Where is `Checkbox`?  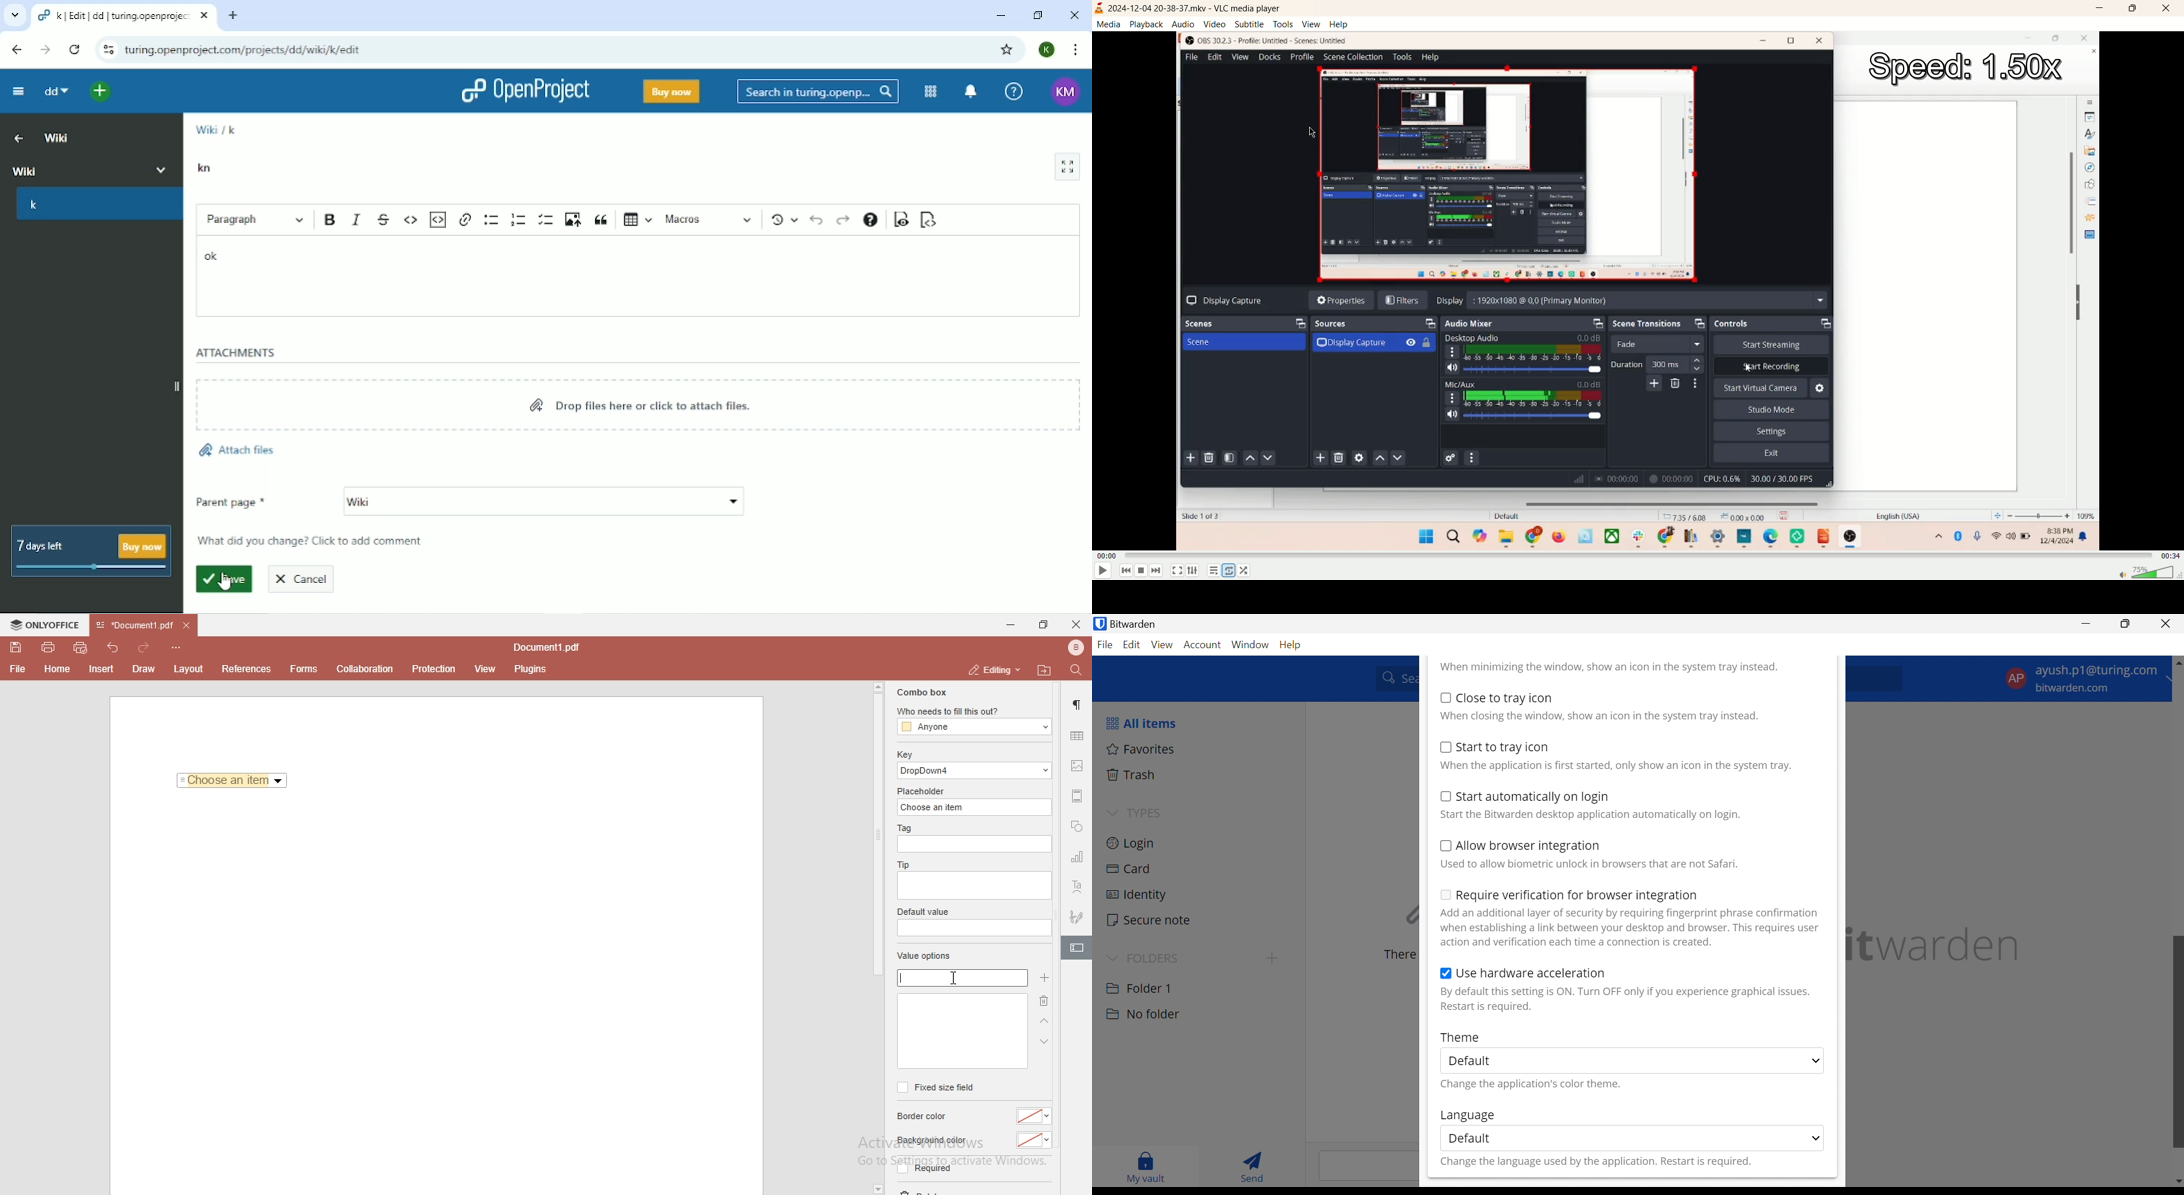 Checkbox is located at coordinates (1444, 894).